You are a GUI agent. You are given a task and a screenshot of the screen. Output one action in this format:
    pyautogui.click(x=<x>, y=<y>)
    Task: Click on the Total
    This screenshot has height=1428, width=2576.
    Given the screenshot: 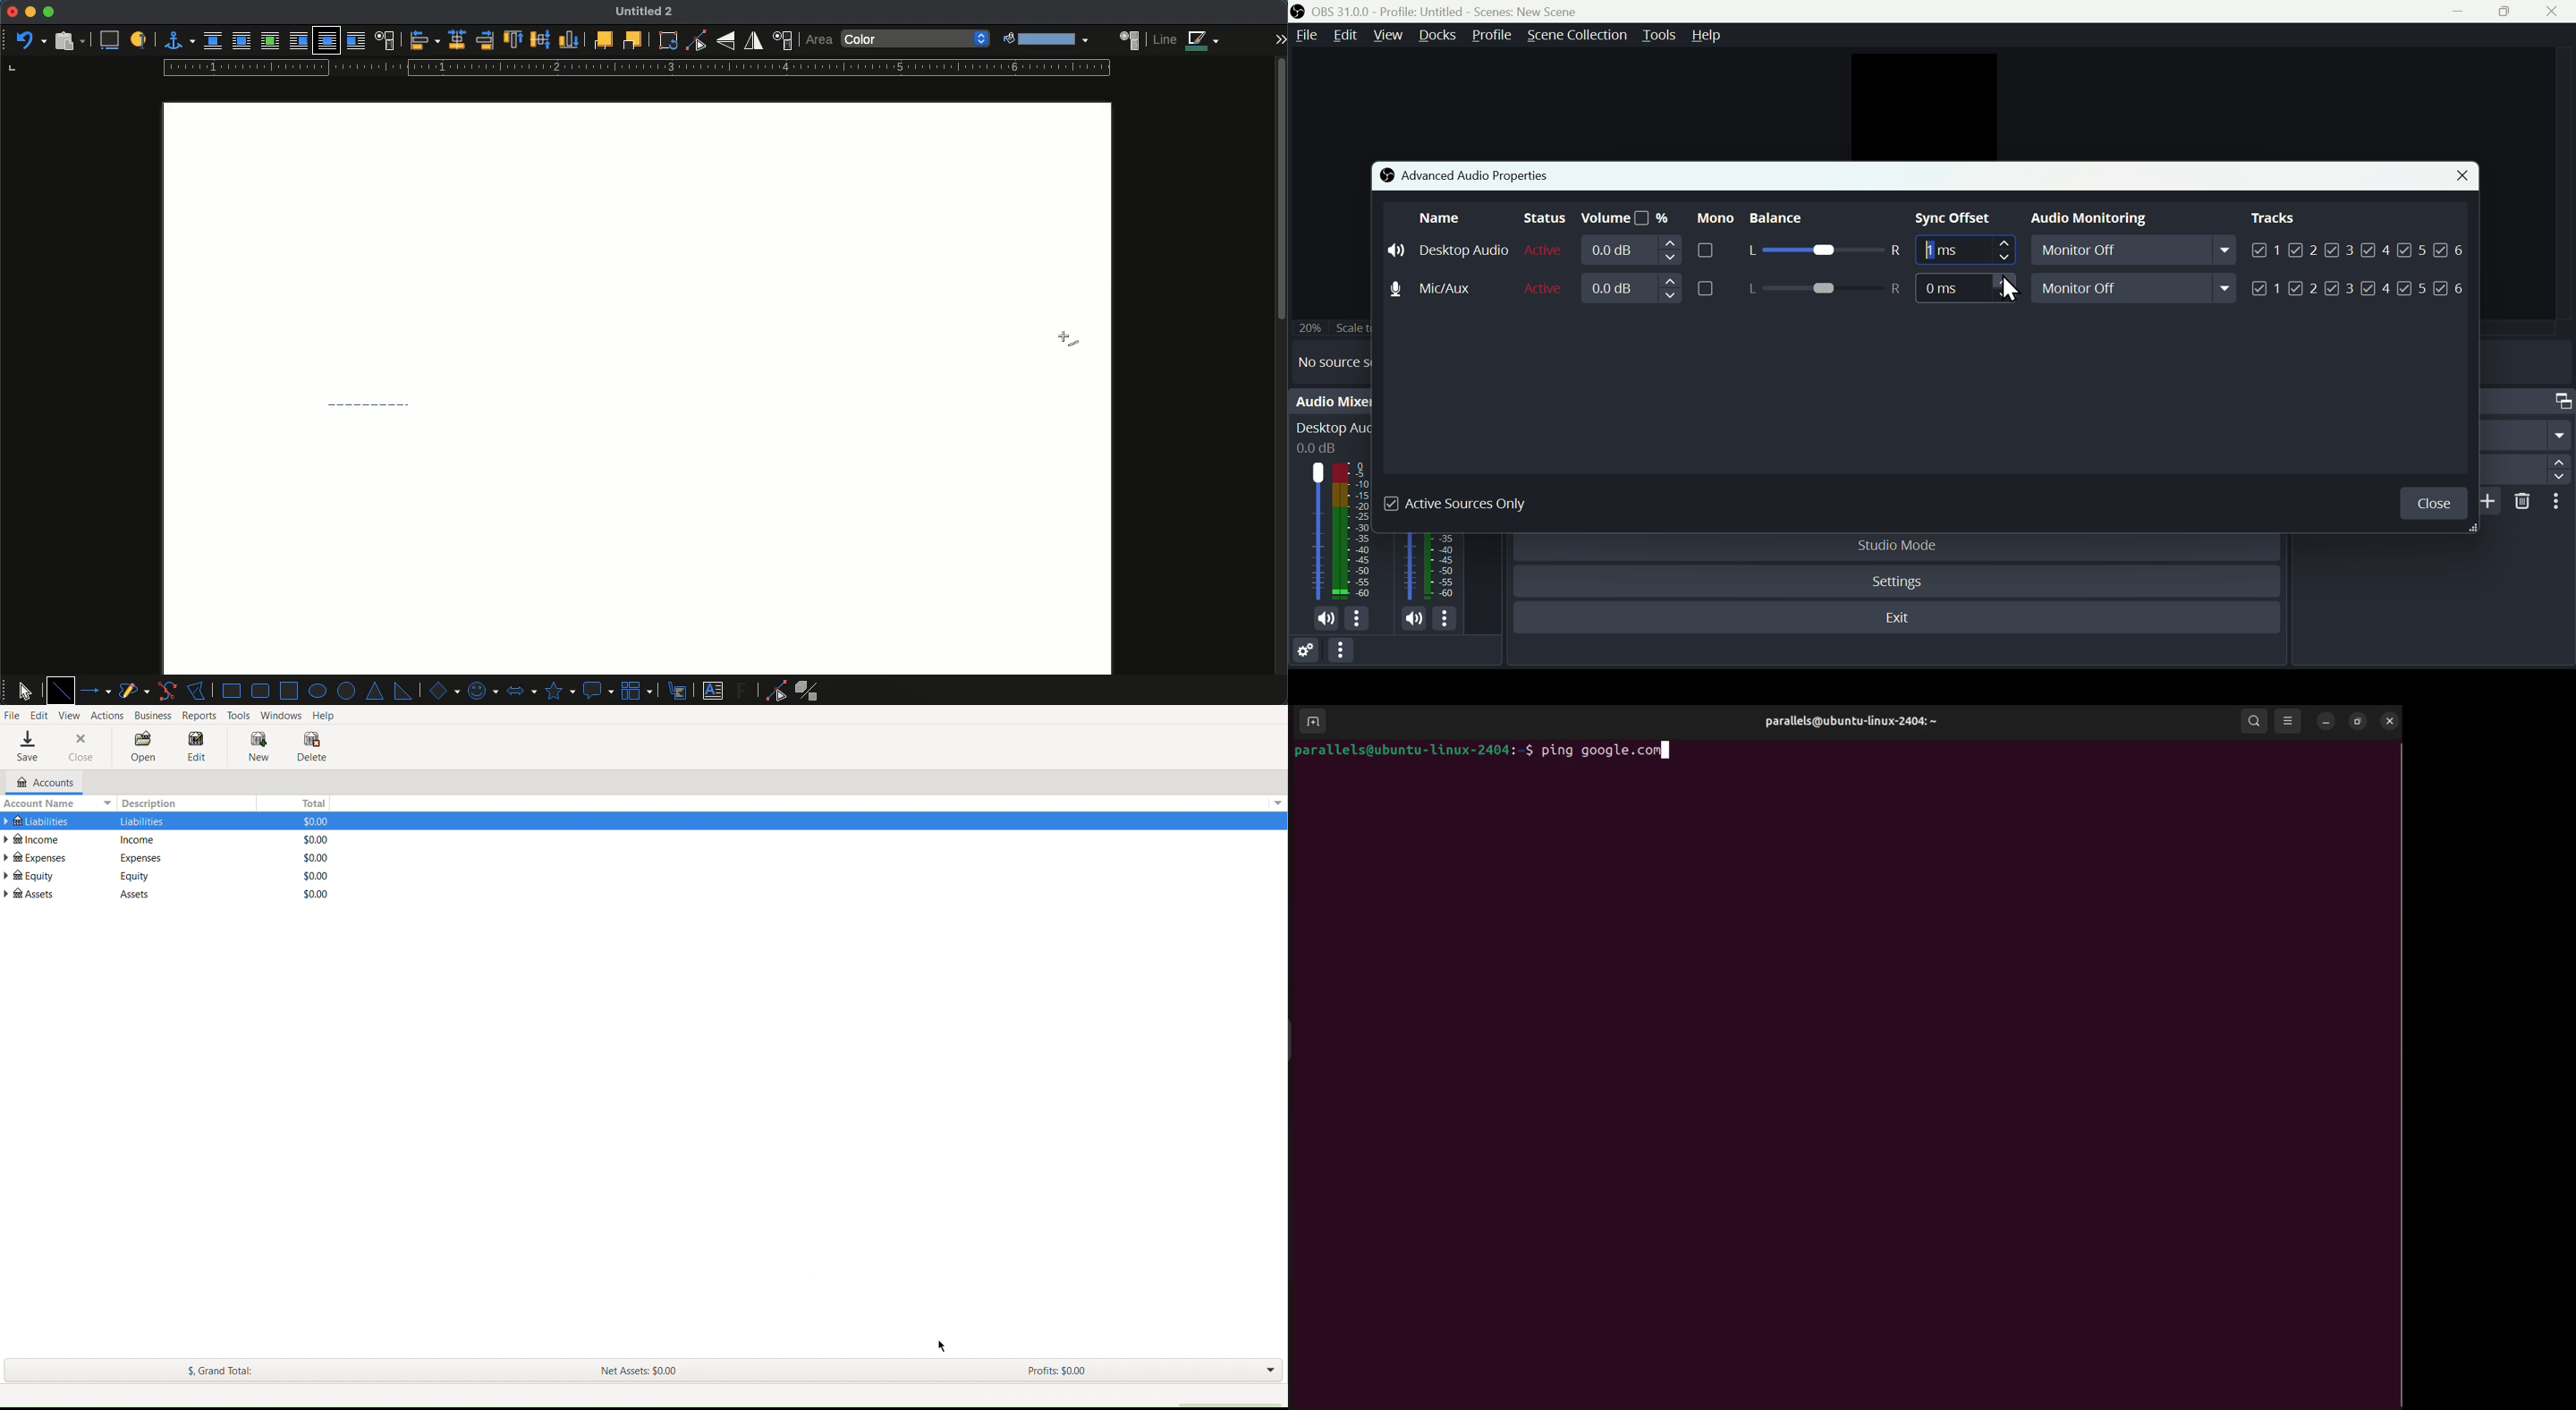 What is the action you would take?
    pyautogui.click(x=310, y=801)
    